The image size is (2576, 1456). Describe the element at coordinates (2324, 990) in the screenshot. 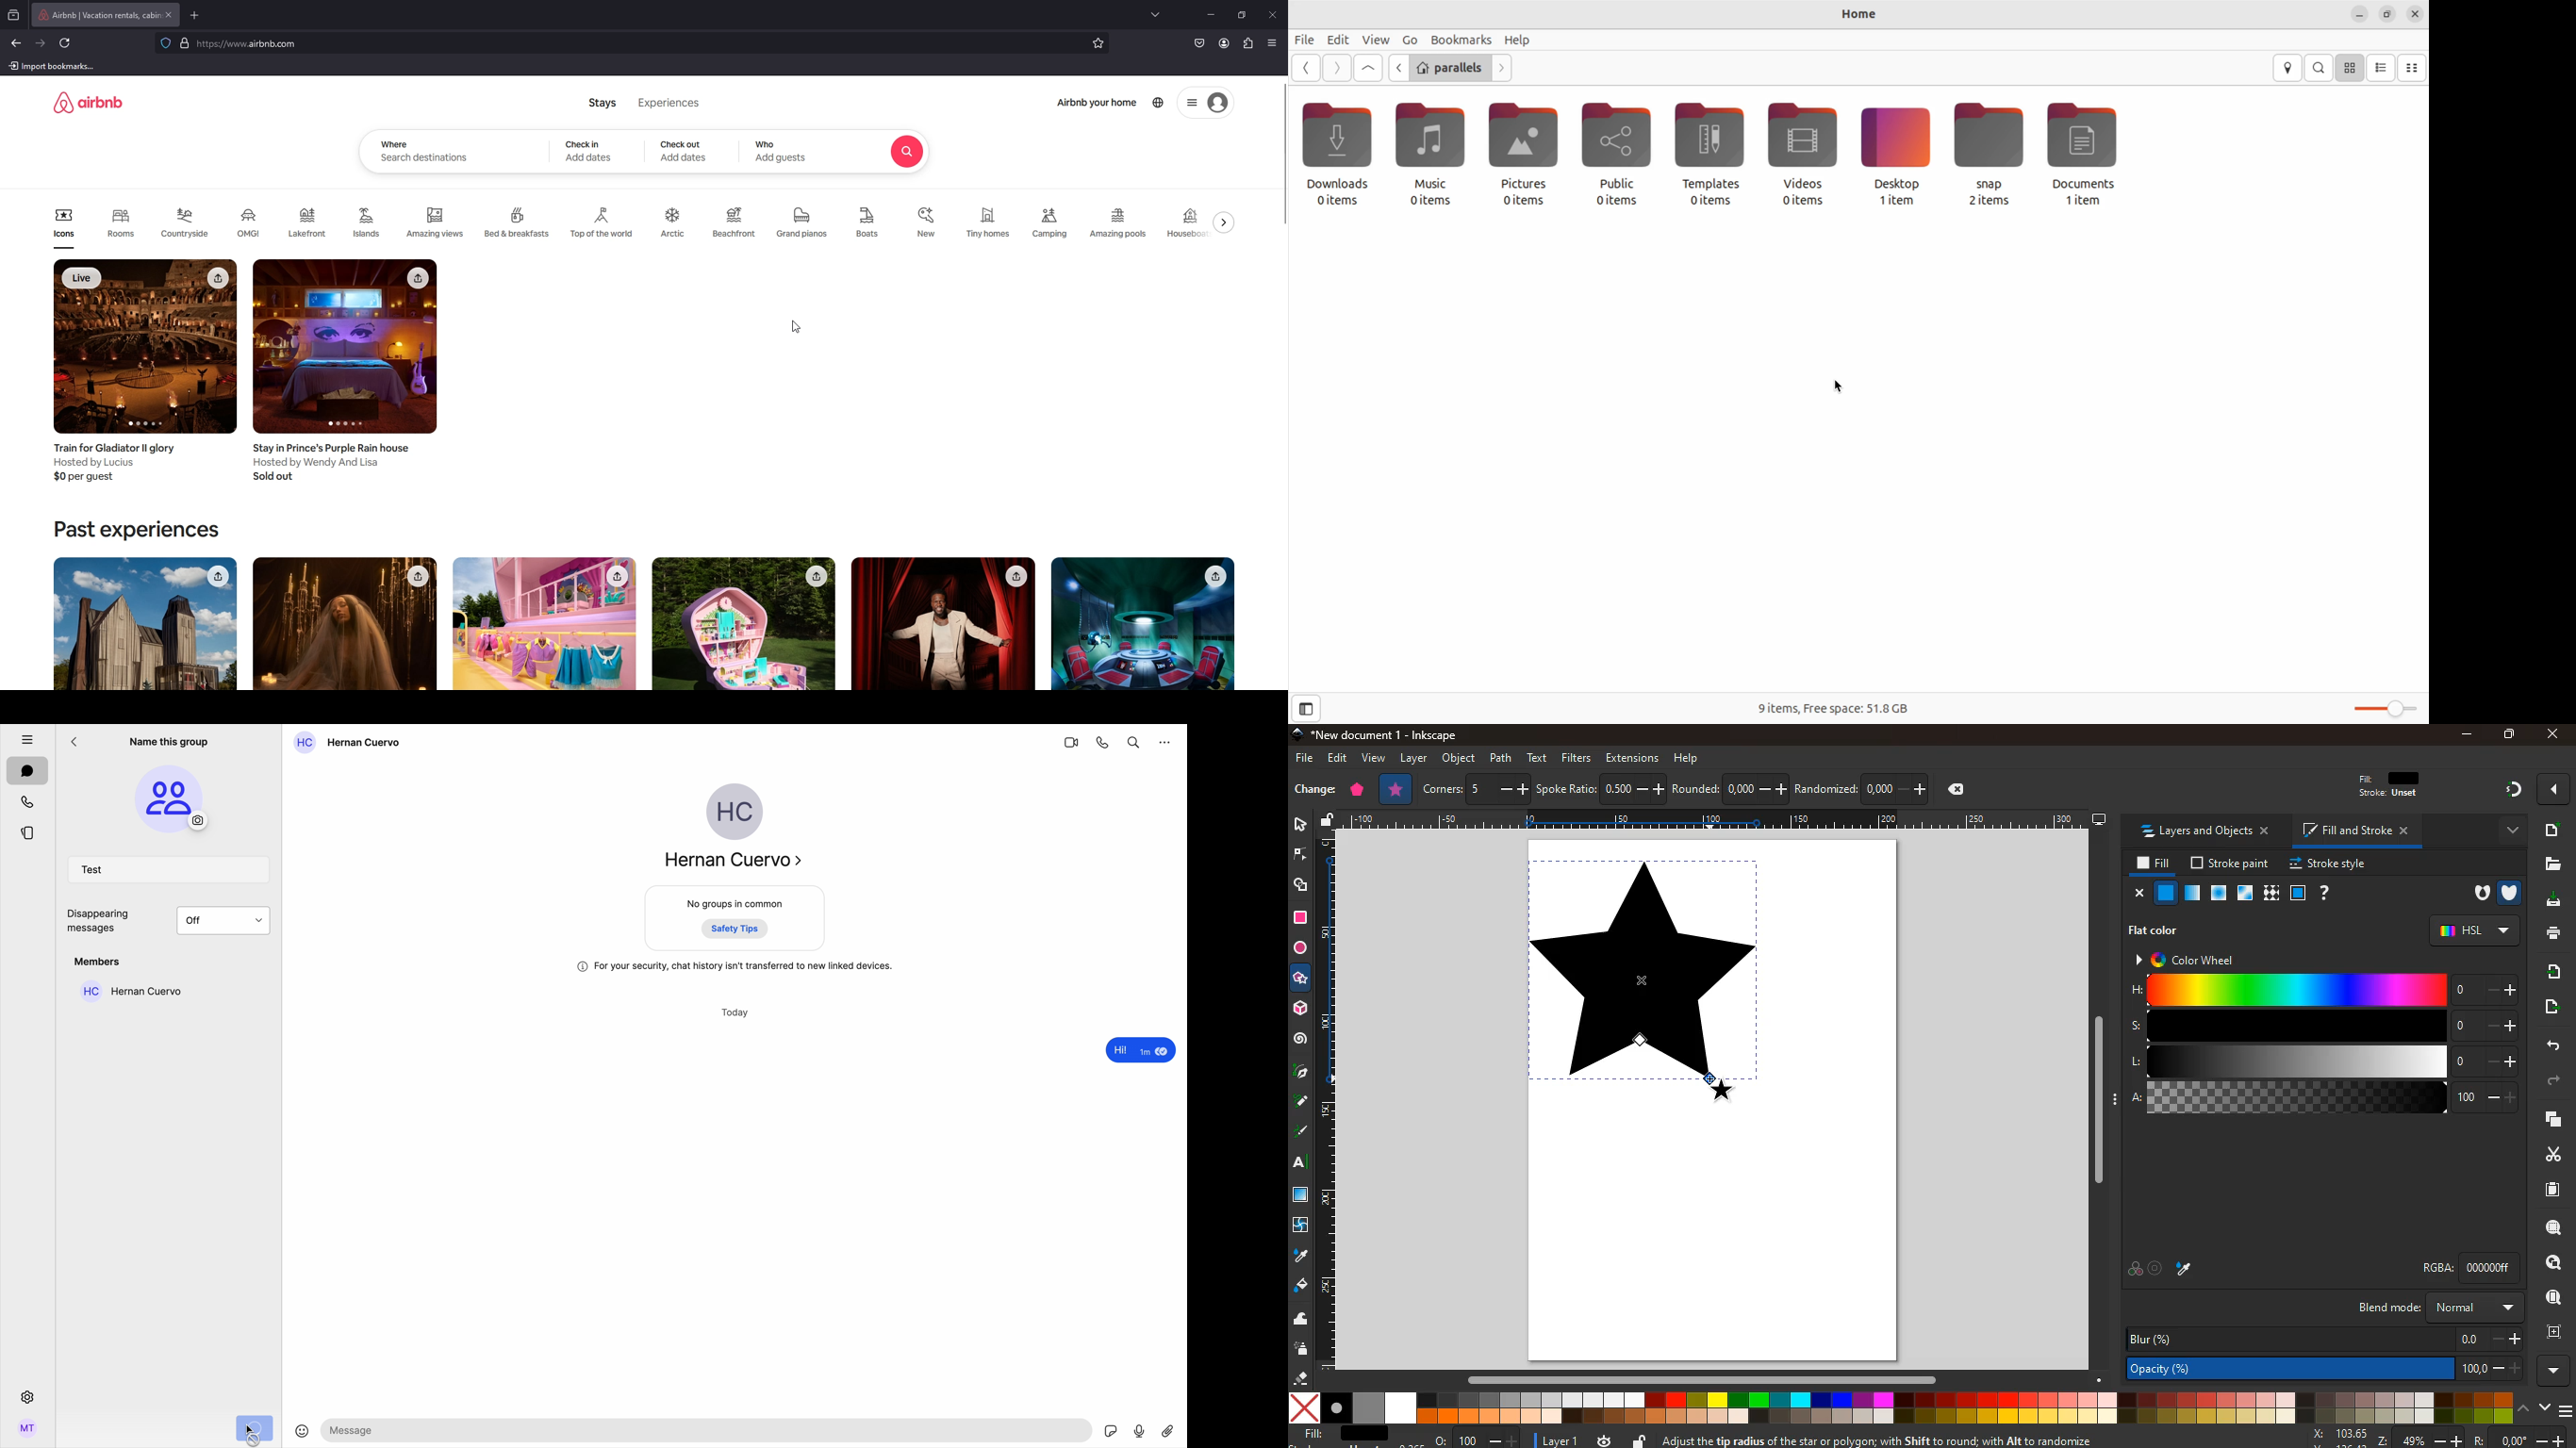

I see `h` at that location.